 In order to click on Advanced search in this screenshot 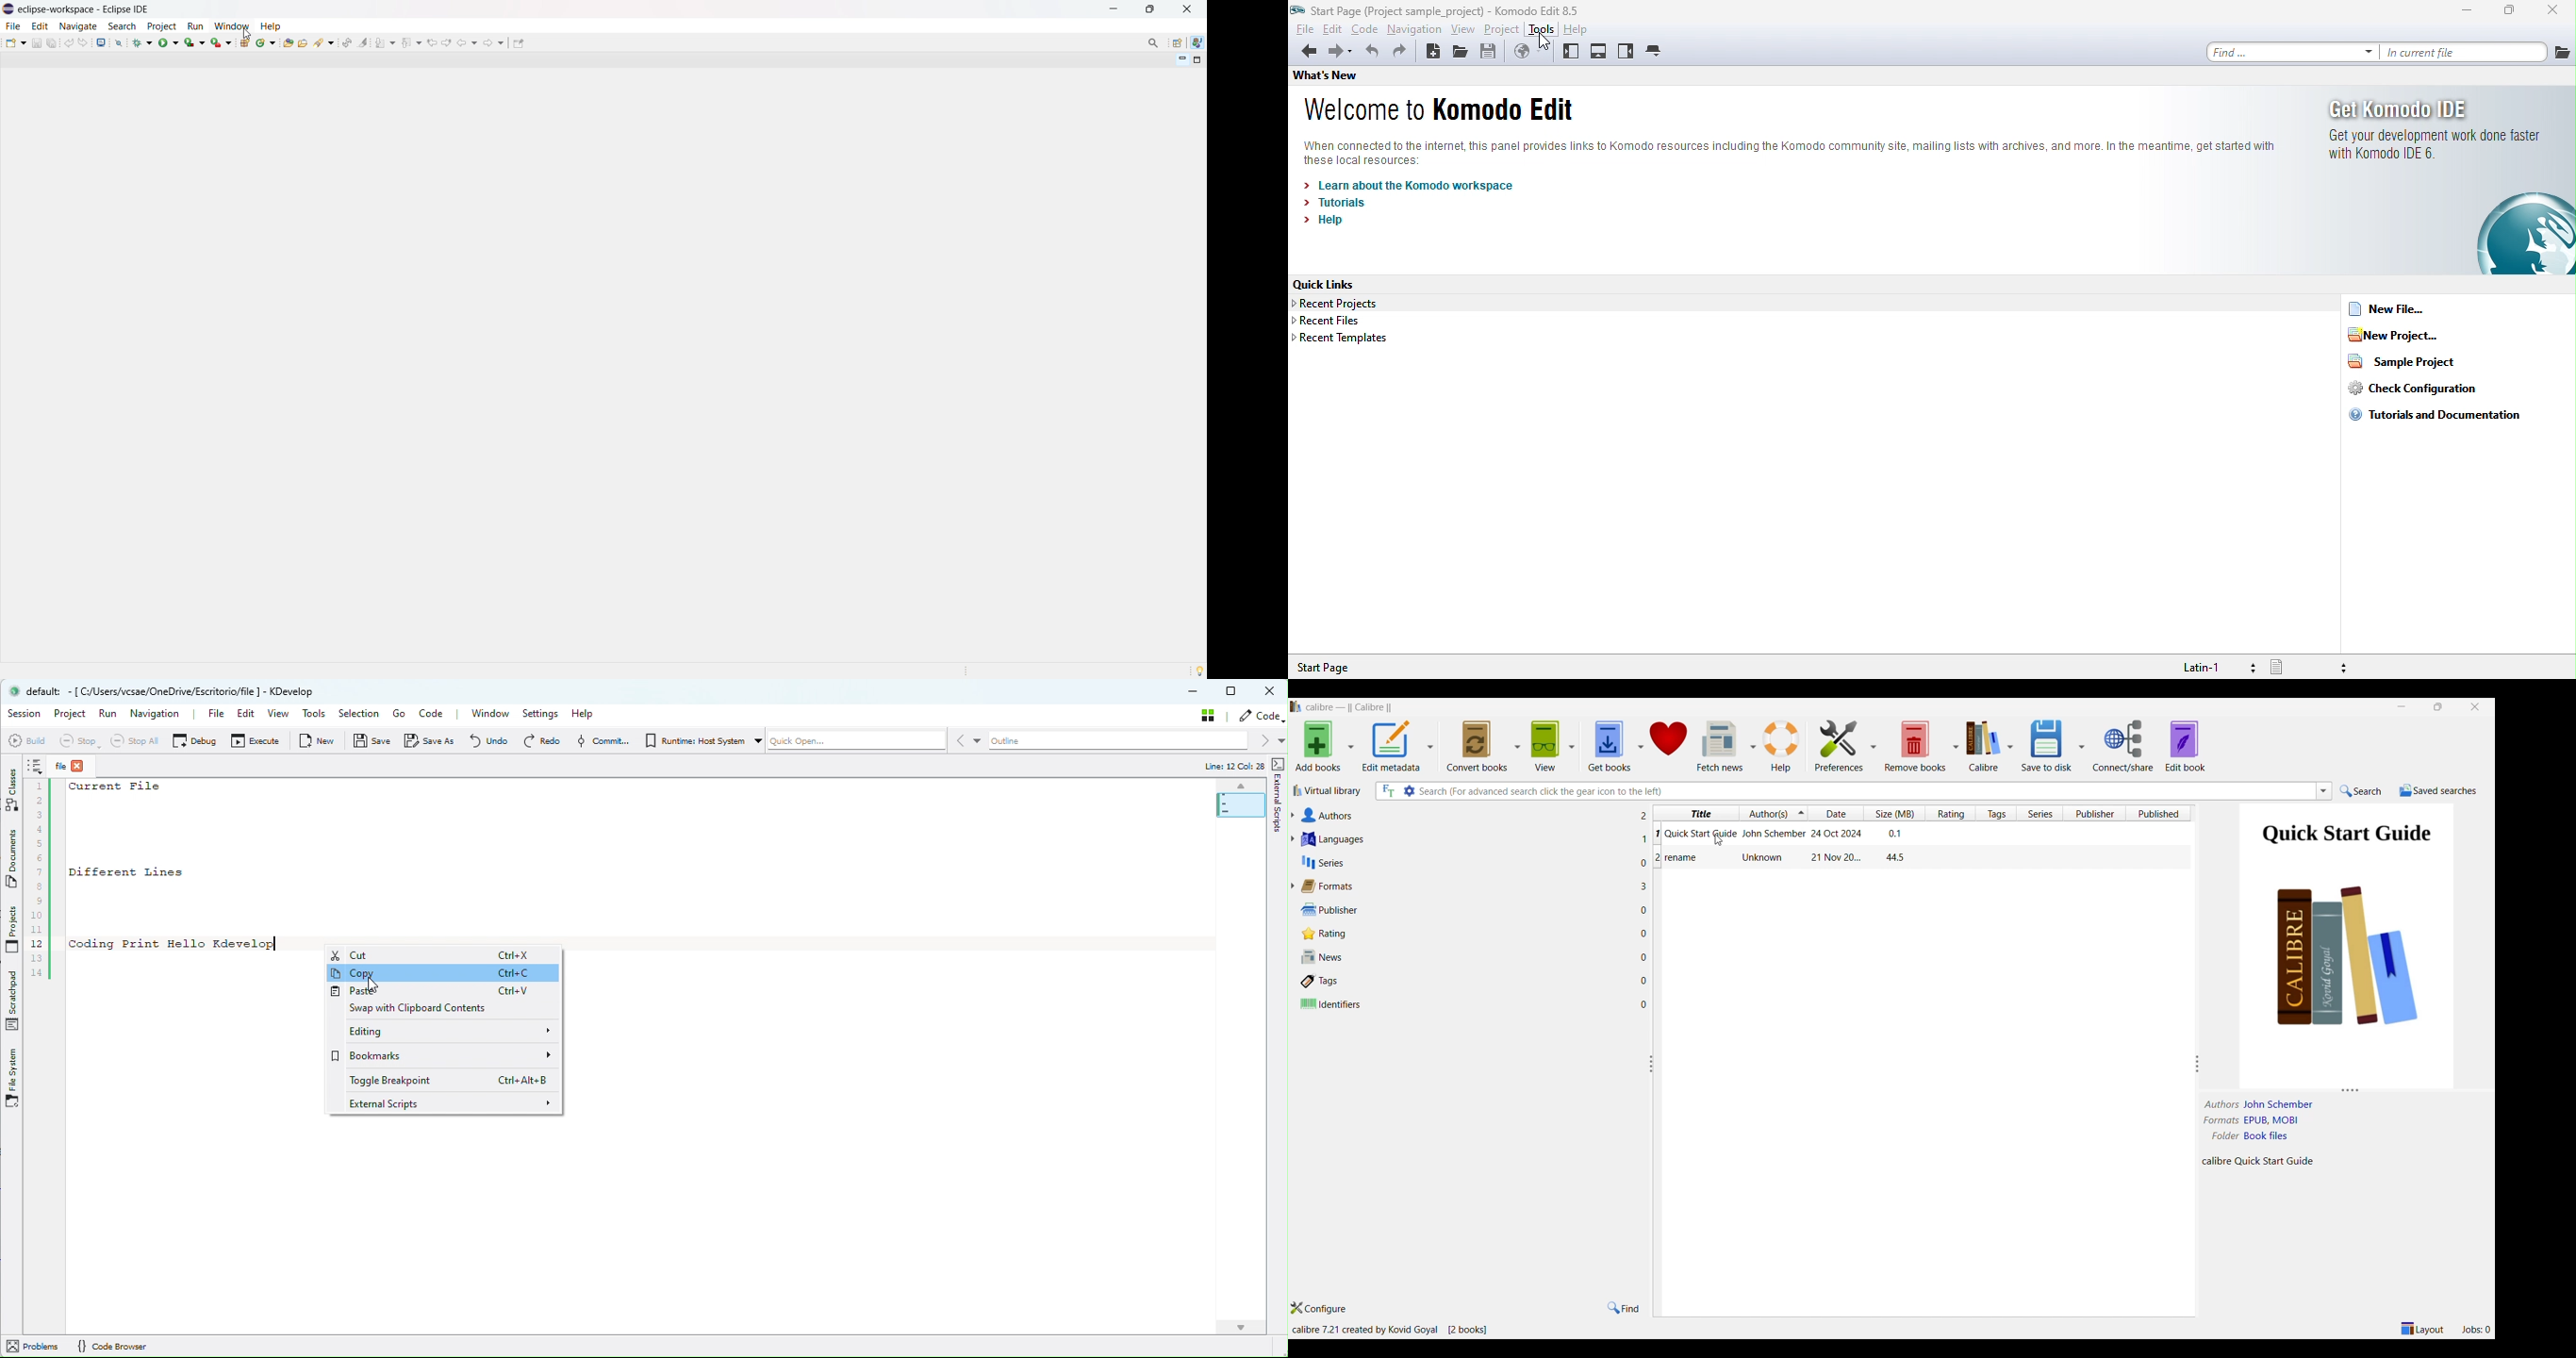, I will do `click(1408, 791)`.